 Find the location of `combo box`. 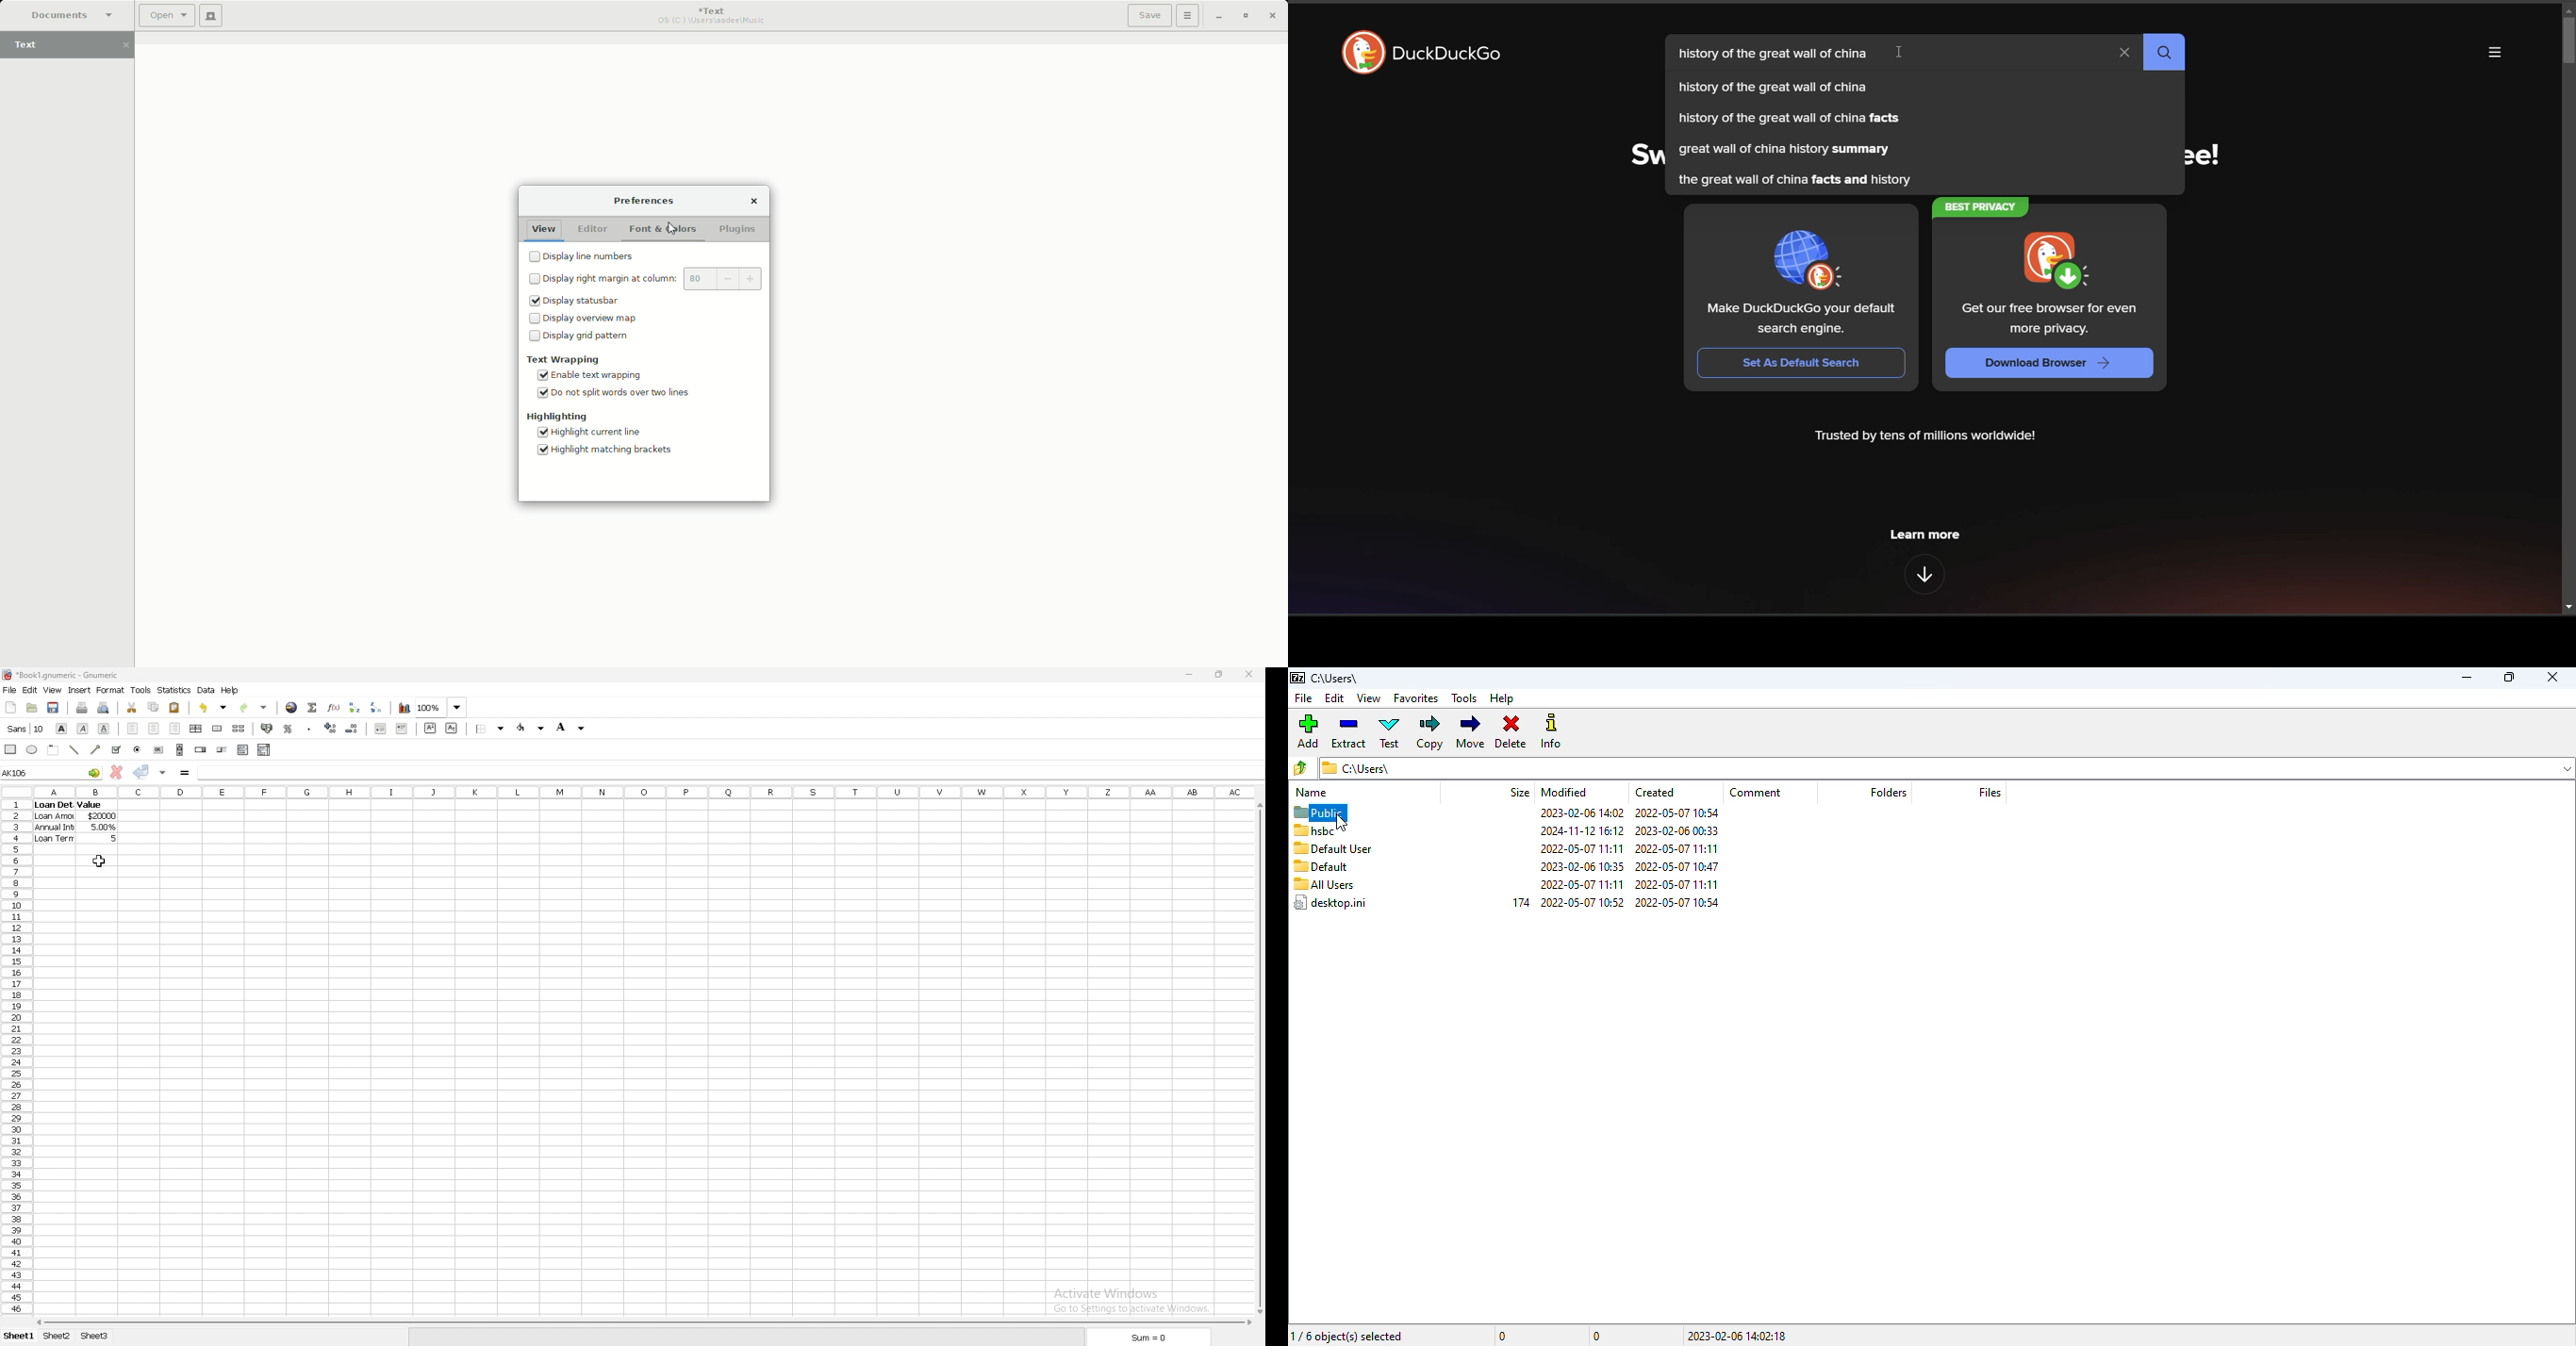

combo box is located at coordinates (265, 750).